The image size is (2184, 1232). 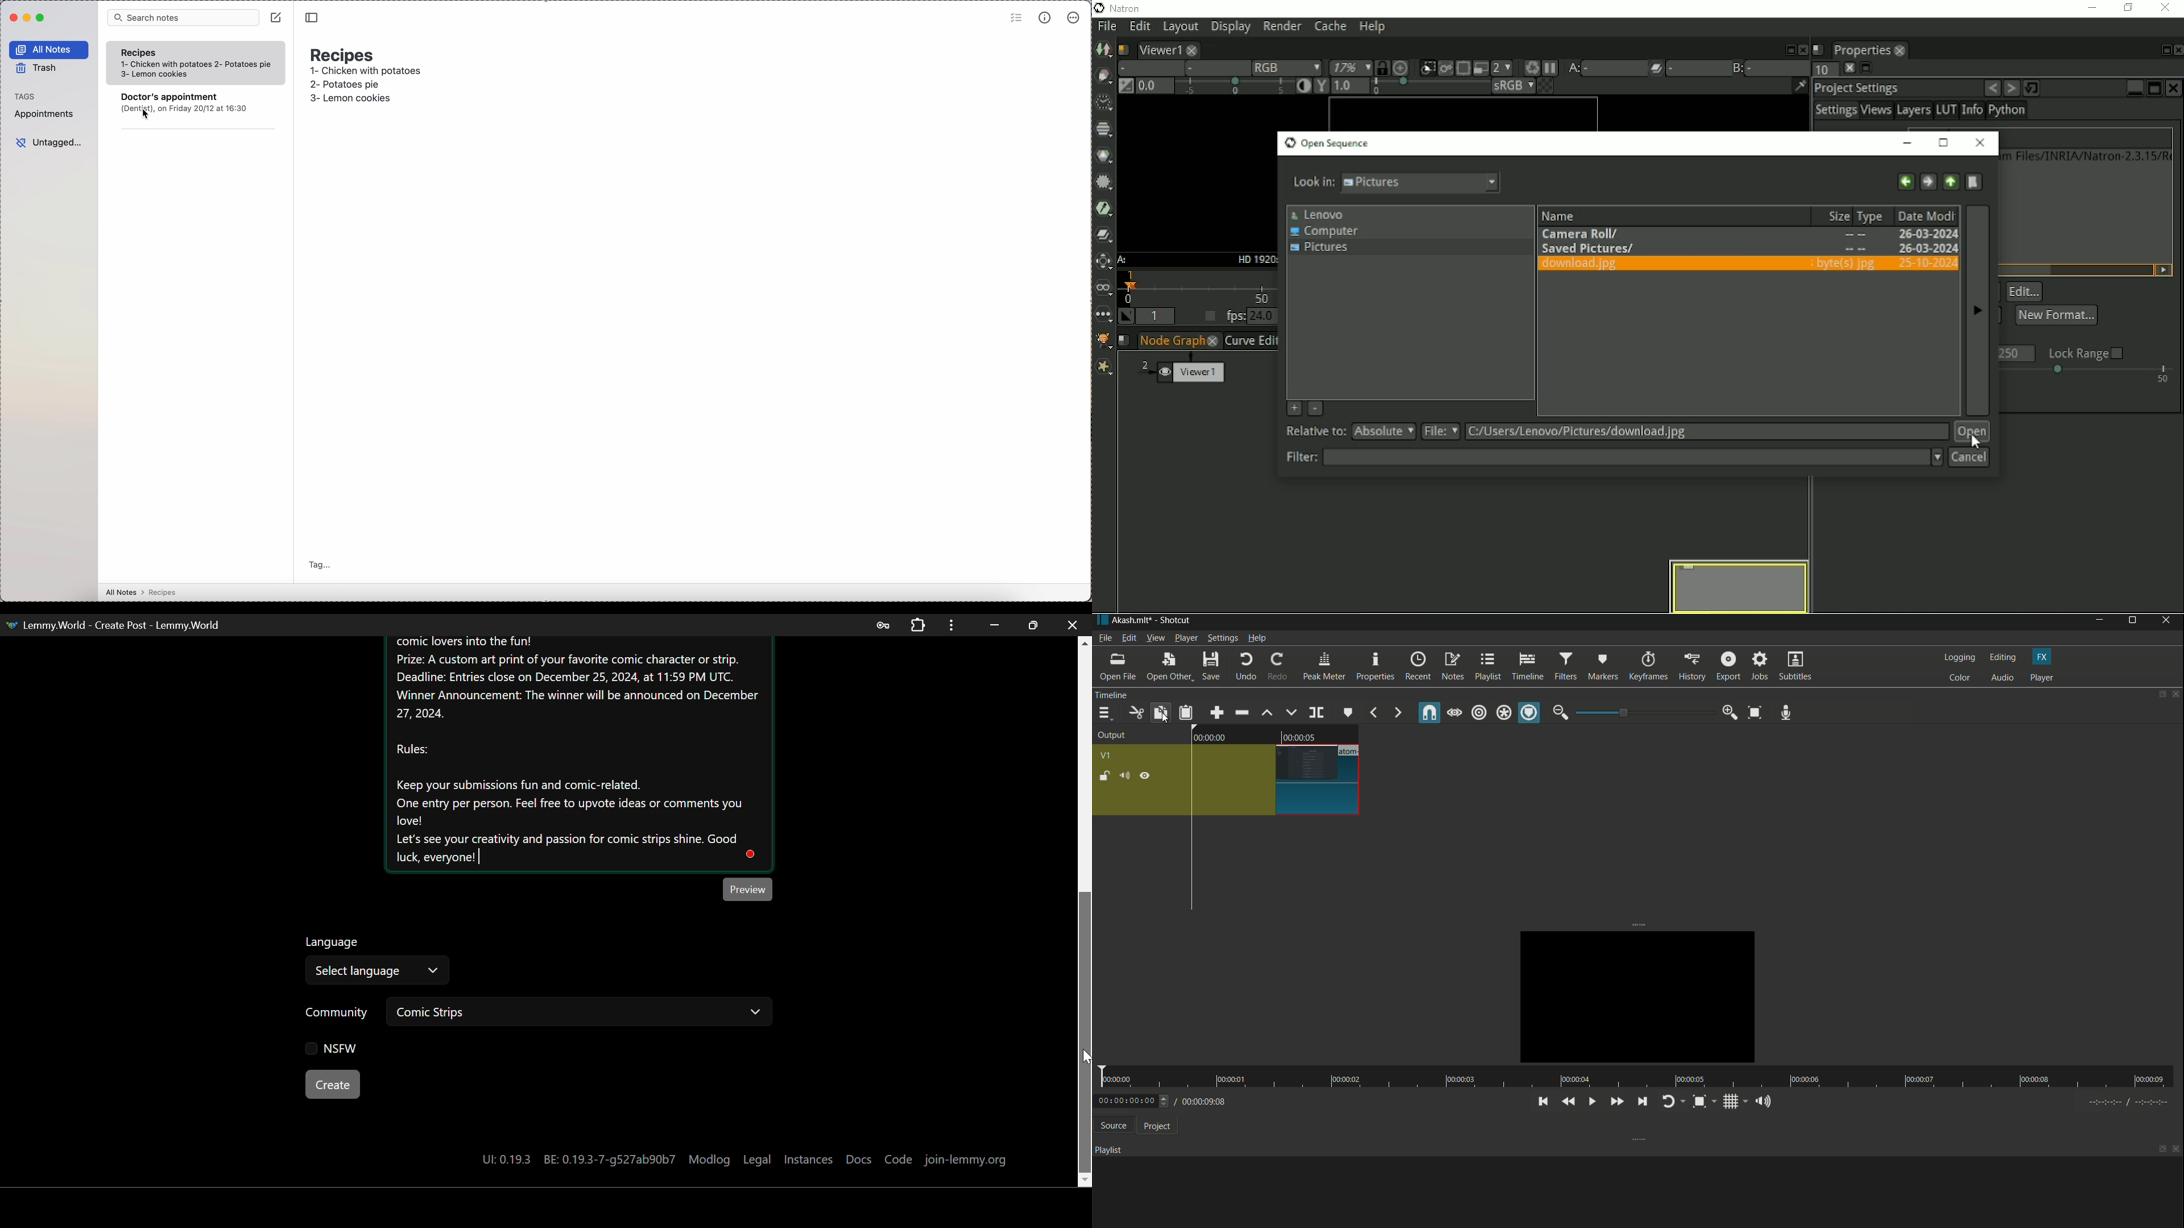 I want to click on maximize, so click(x=2134, y=623).